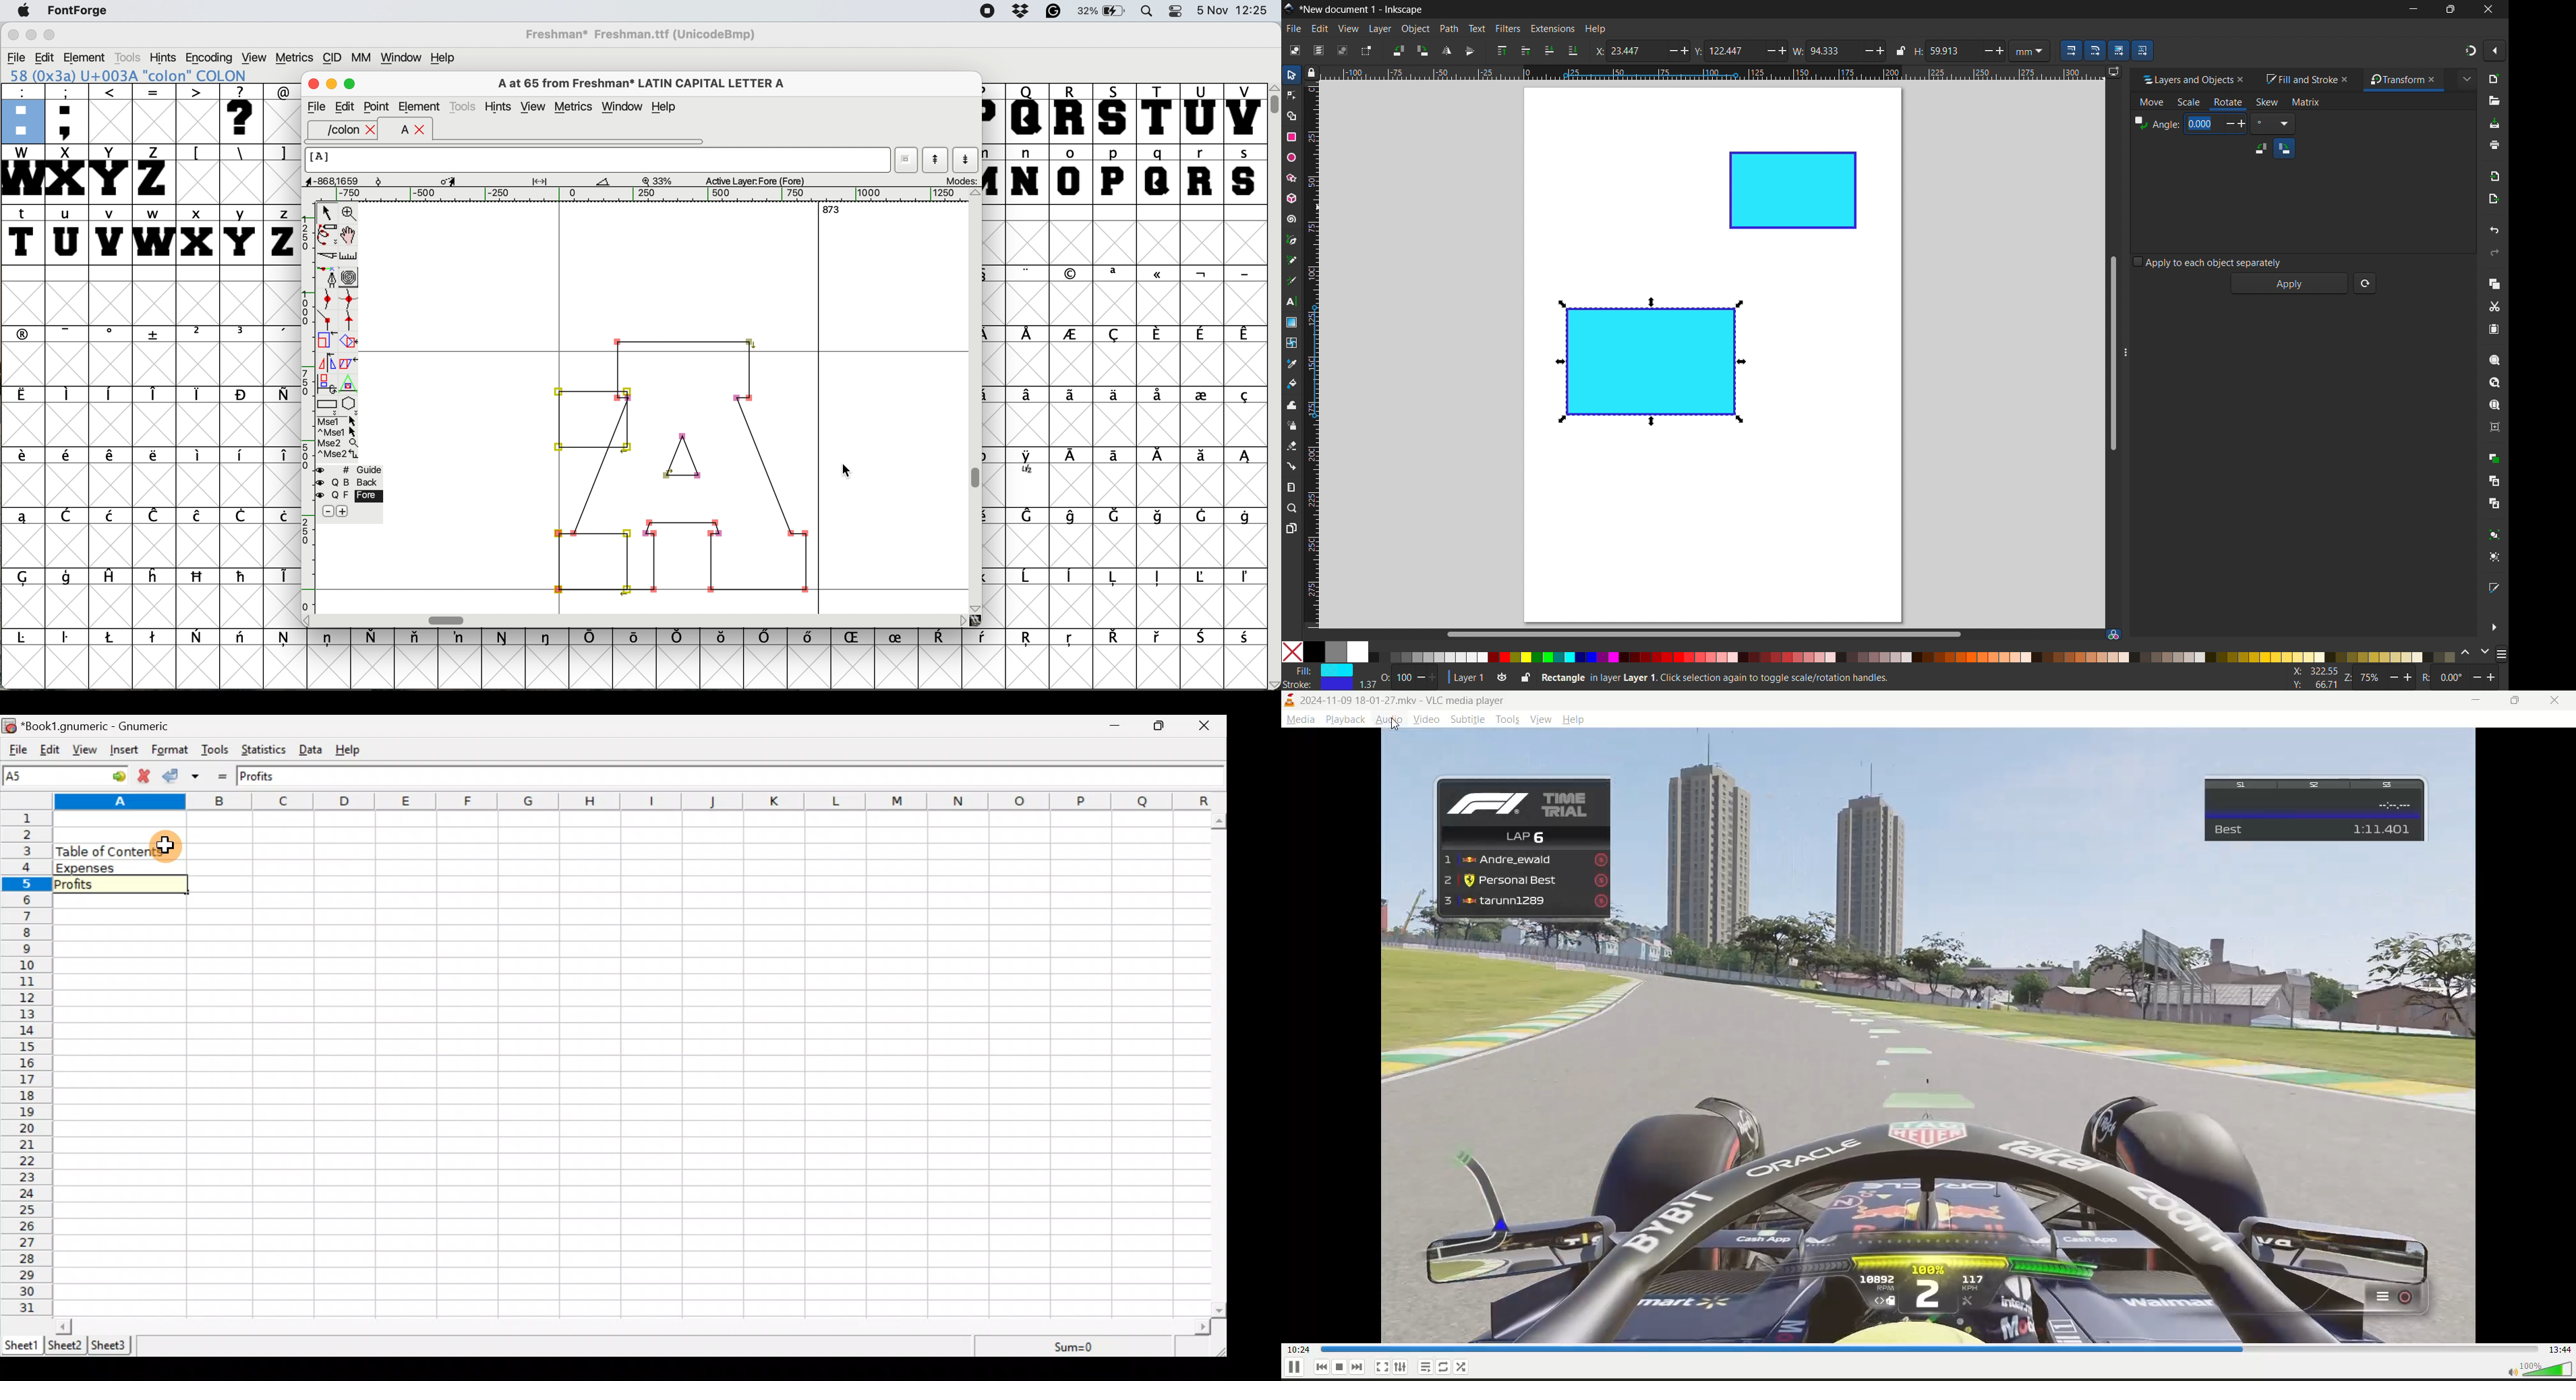 This screenshot has width=2576, height=1400. Describe the element at coordinates (243, 576) in the screenshot. I see `symbol` at that location.